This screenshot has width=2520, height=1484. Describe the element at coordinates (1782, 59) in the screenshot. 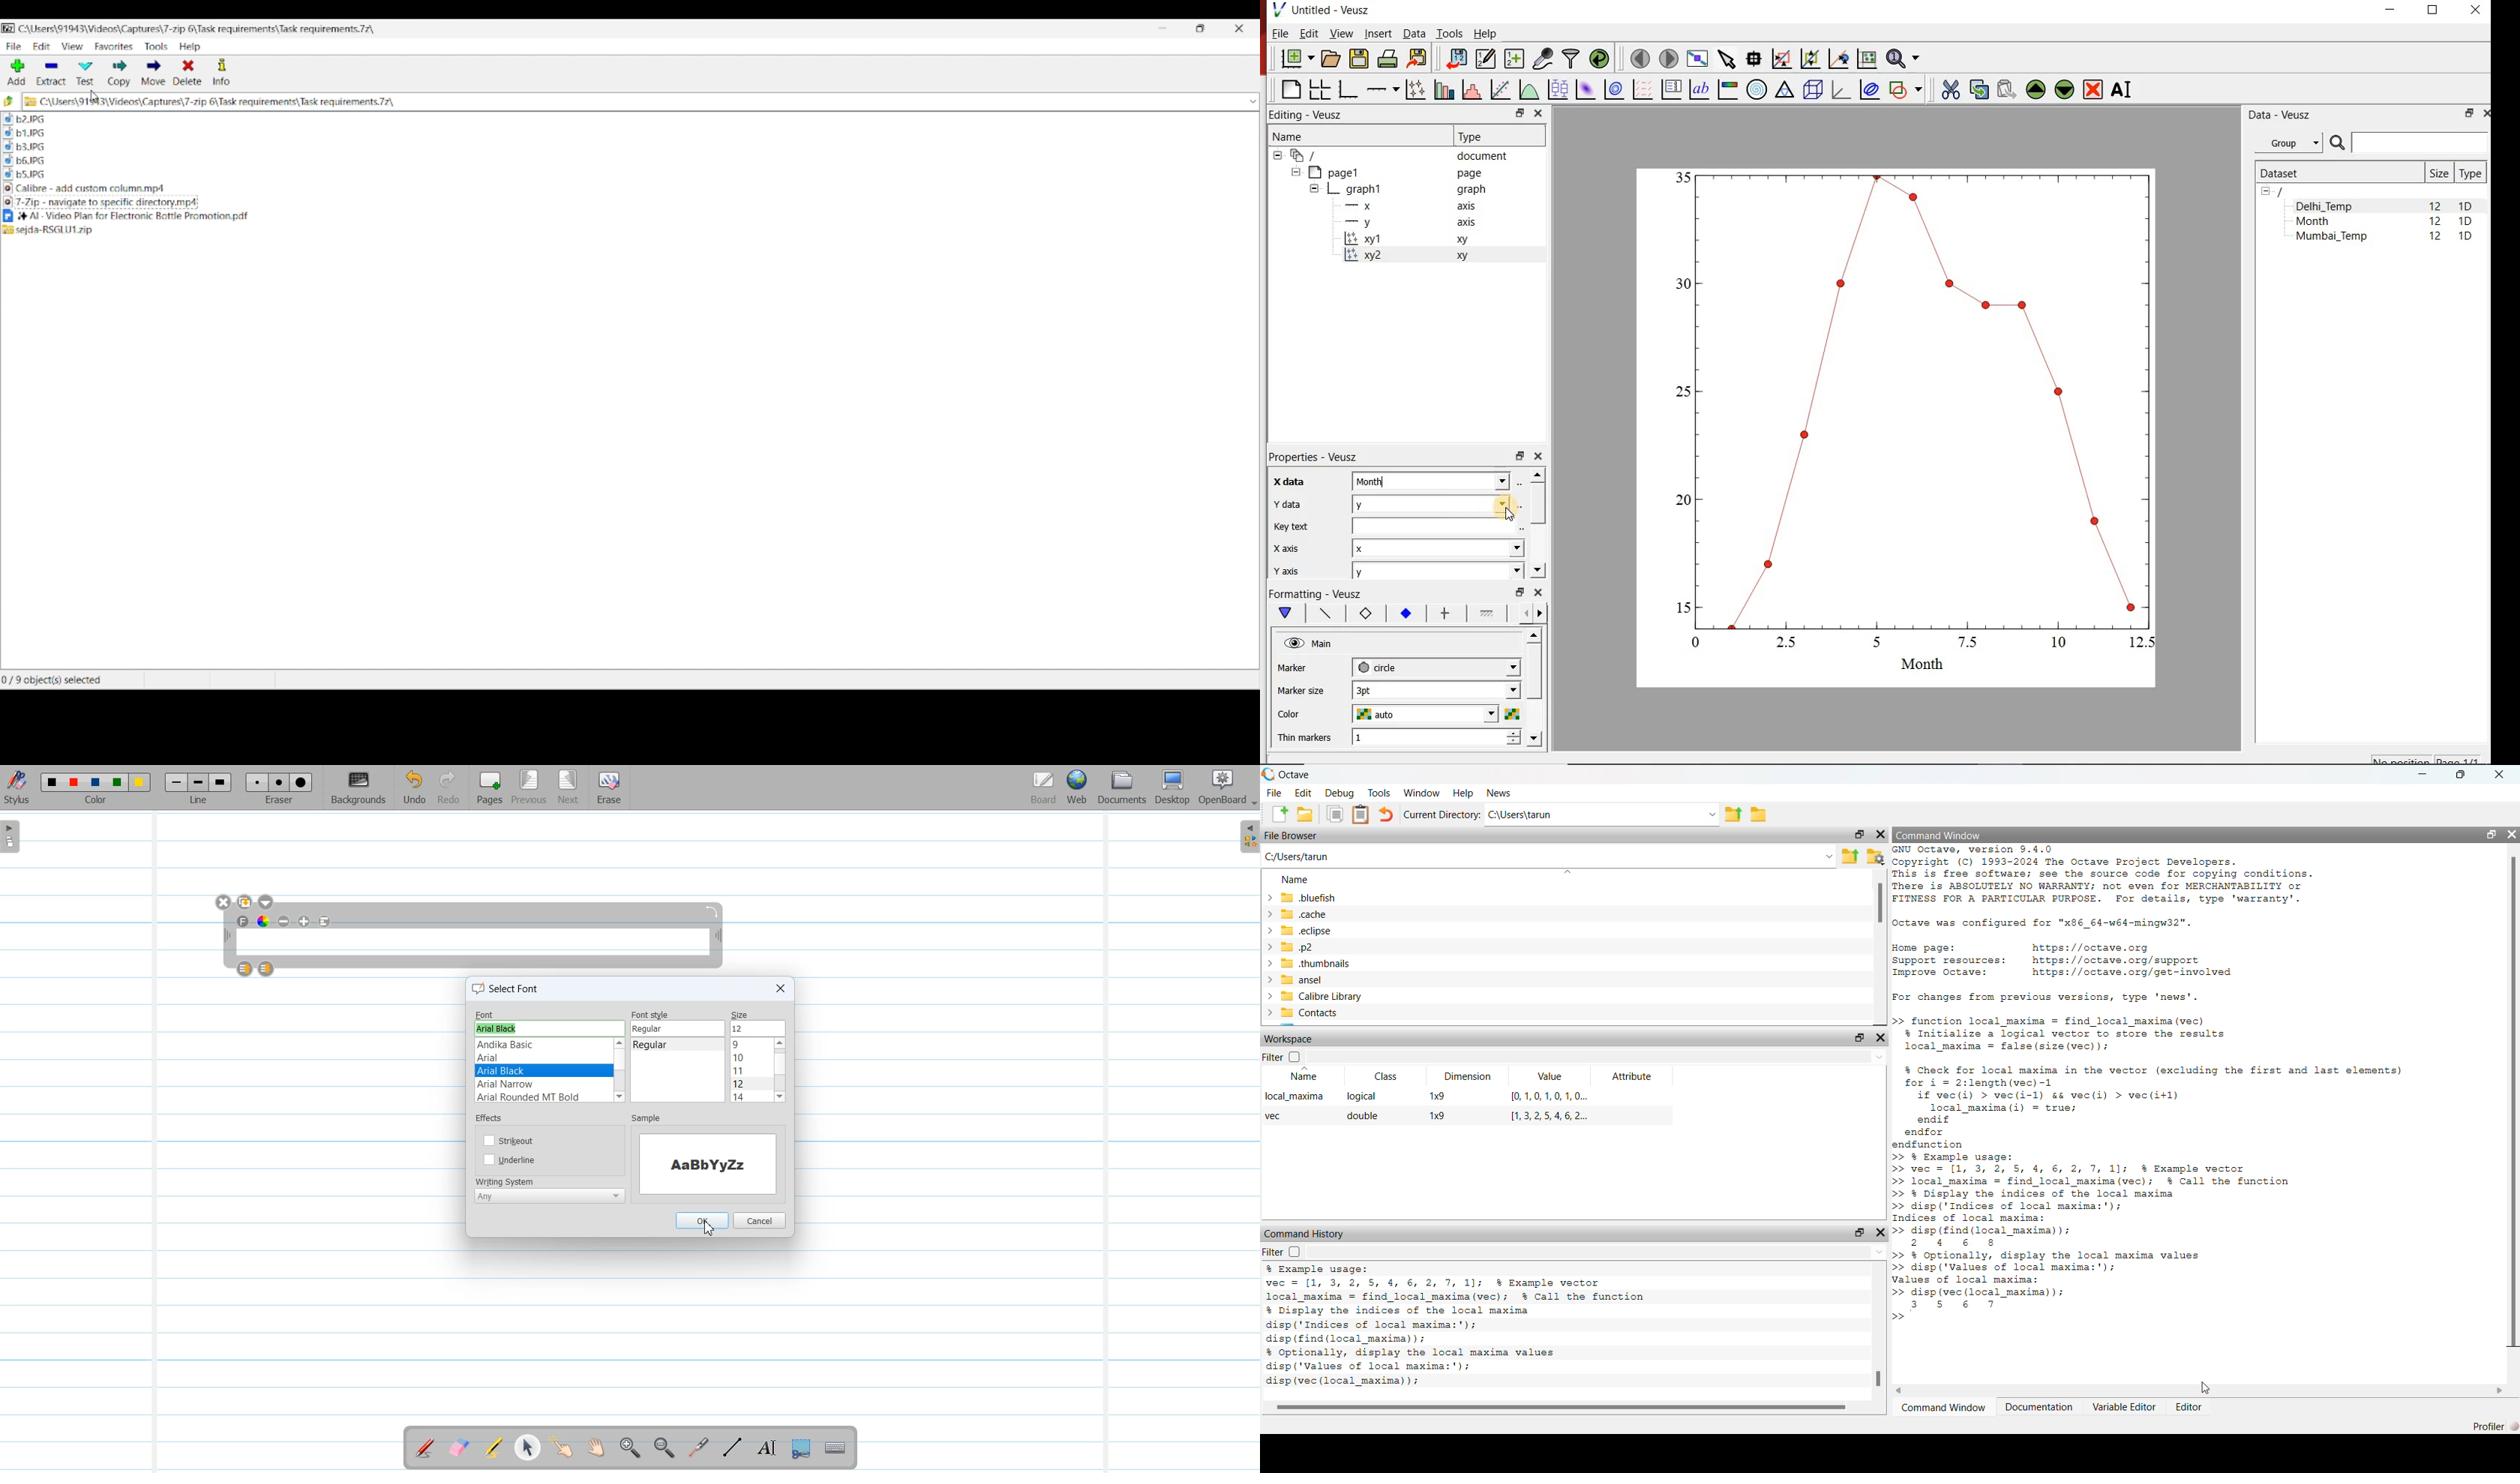

I see `click or draw a rectangle to zoom graph indexes` at that location.